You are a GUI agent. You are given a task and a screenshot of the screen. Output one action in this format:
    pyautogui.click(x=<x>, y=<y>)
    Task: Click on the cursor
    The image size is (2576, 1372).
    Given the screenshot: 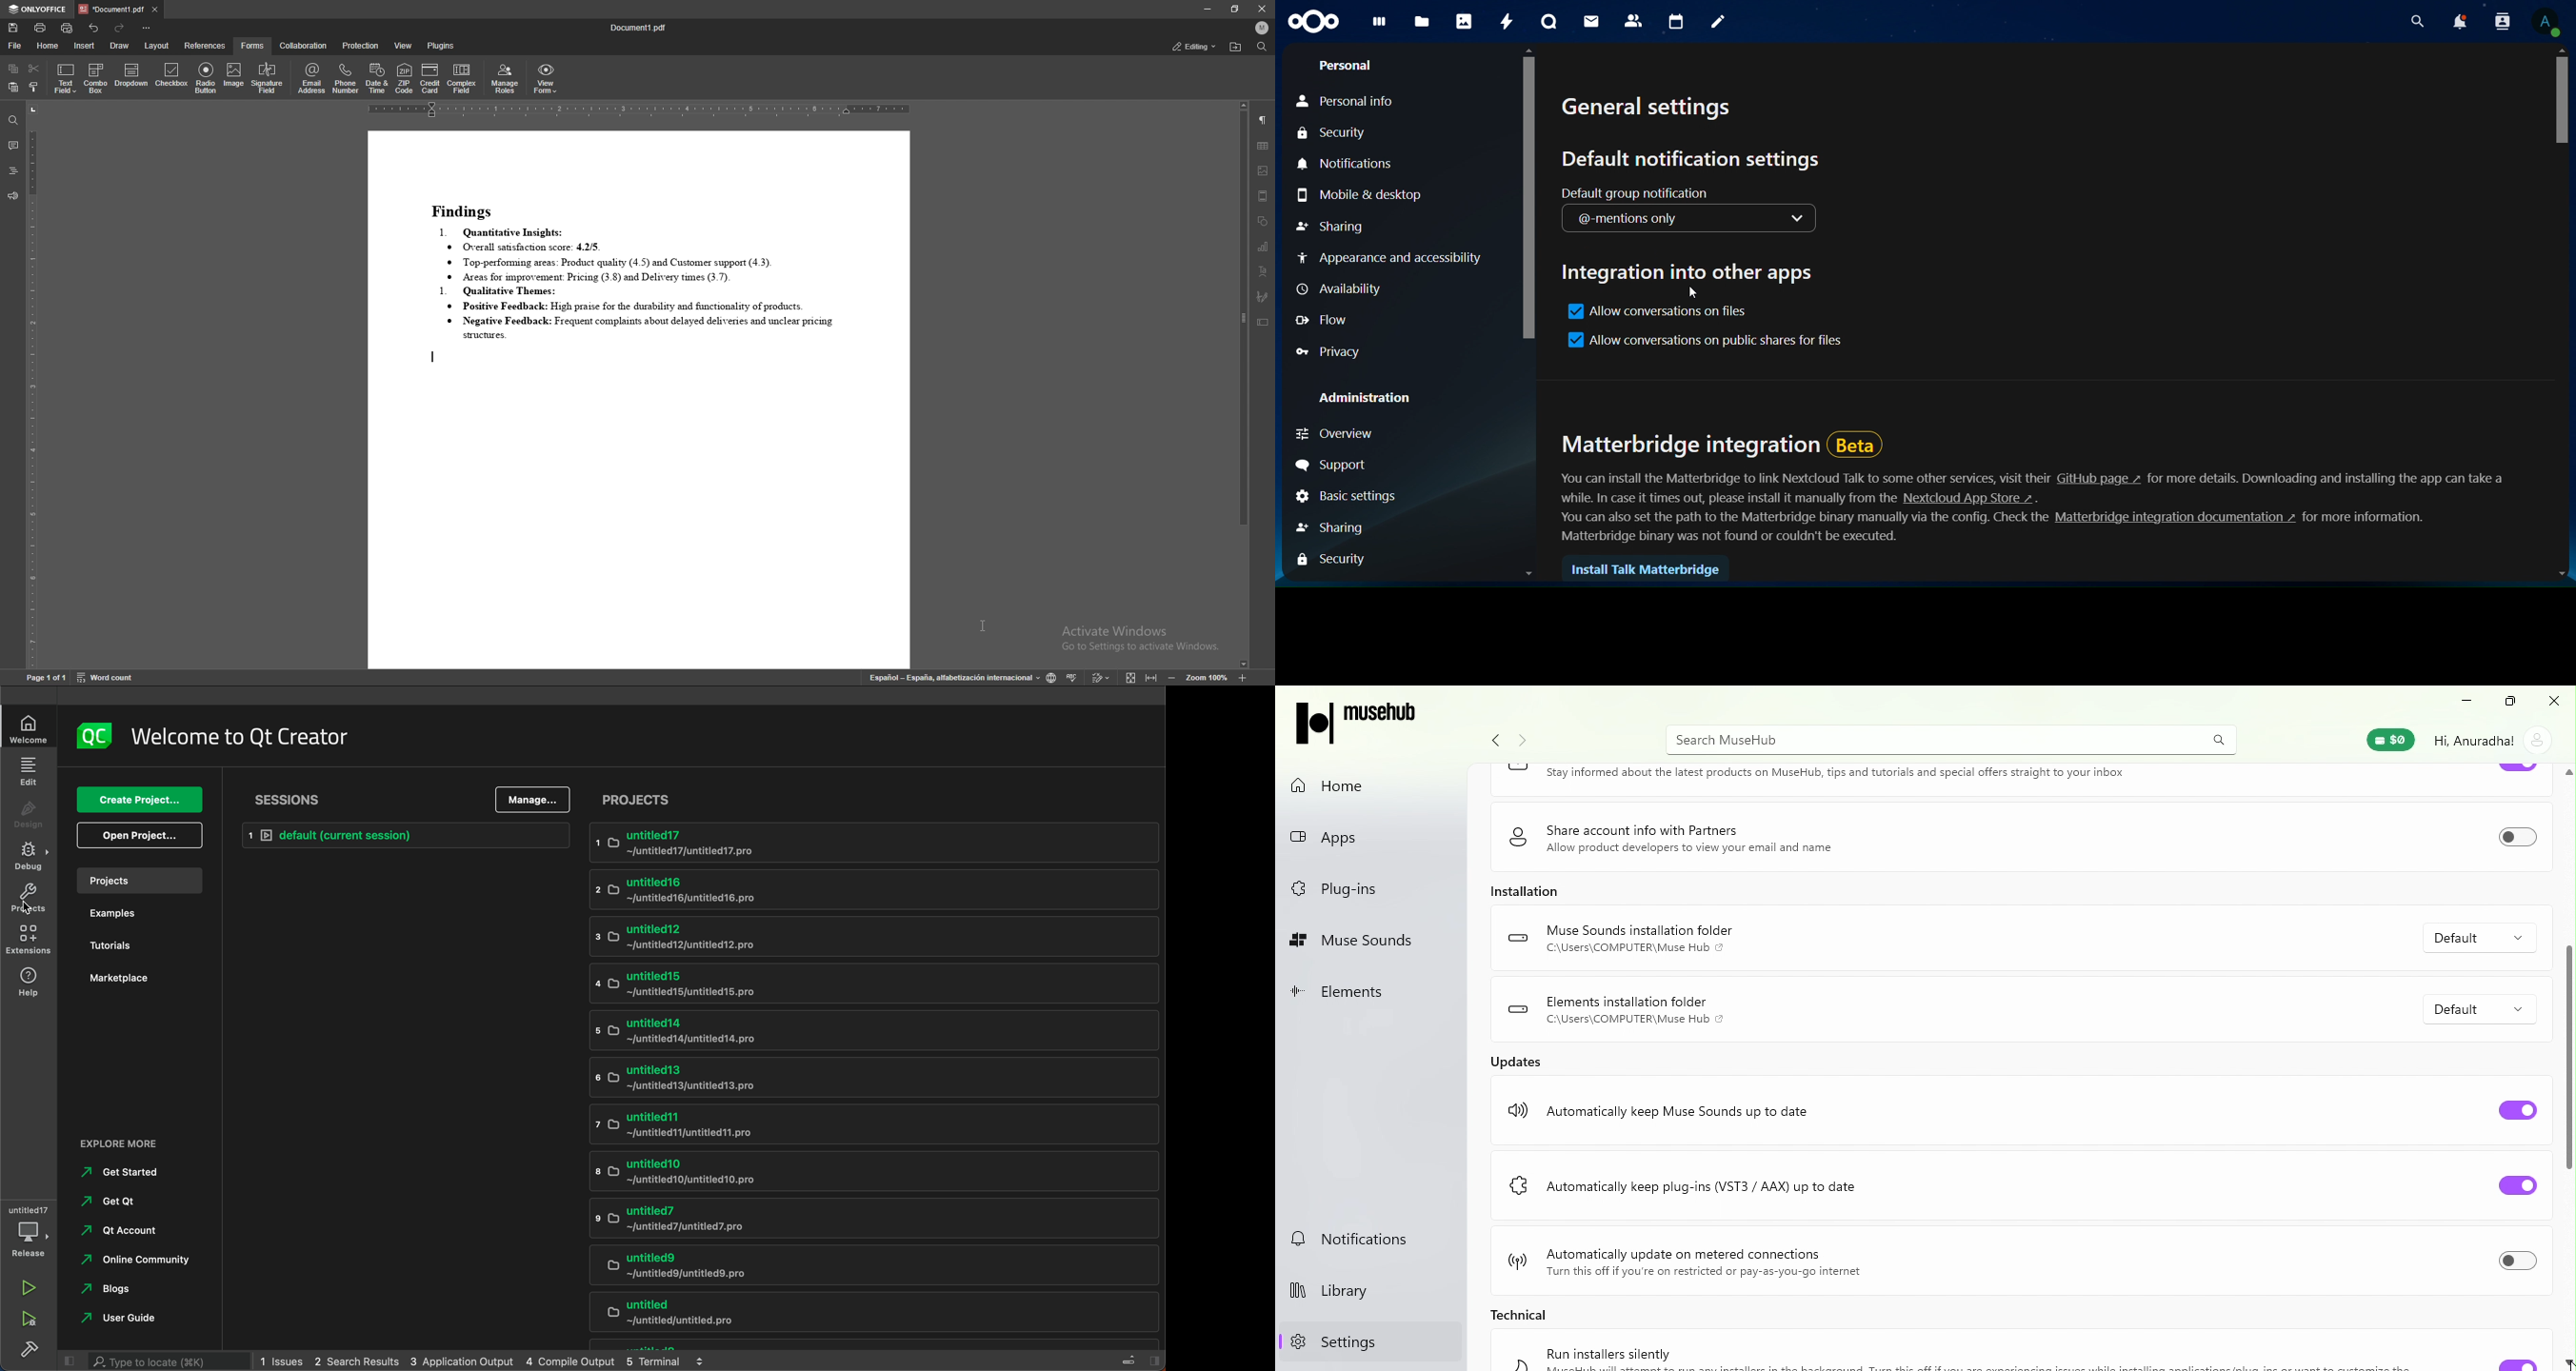 What is the action you would take?
    pyautogui.click(x=2567, y=1366)
    